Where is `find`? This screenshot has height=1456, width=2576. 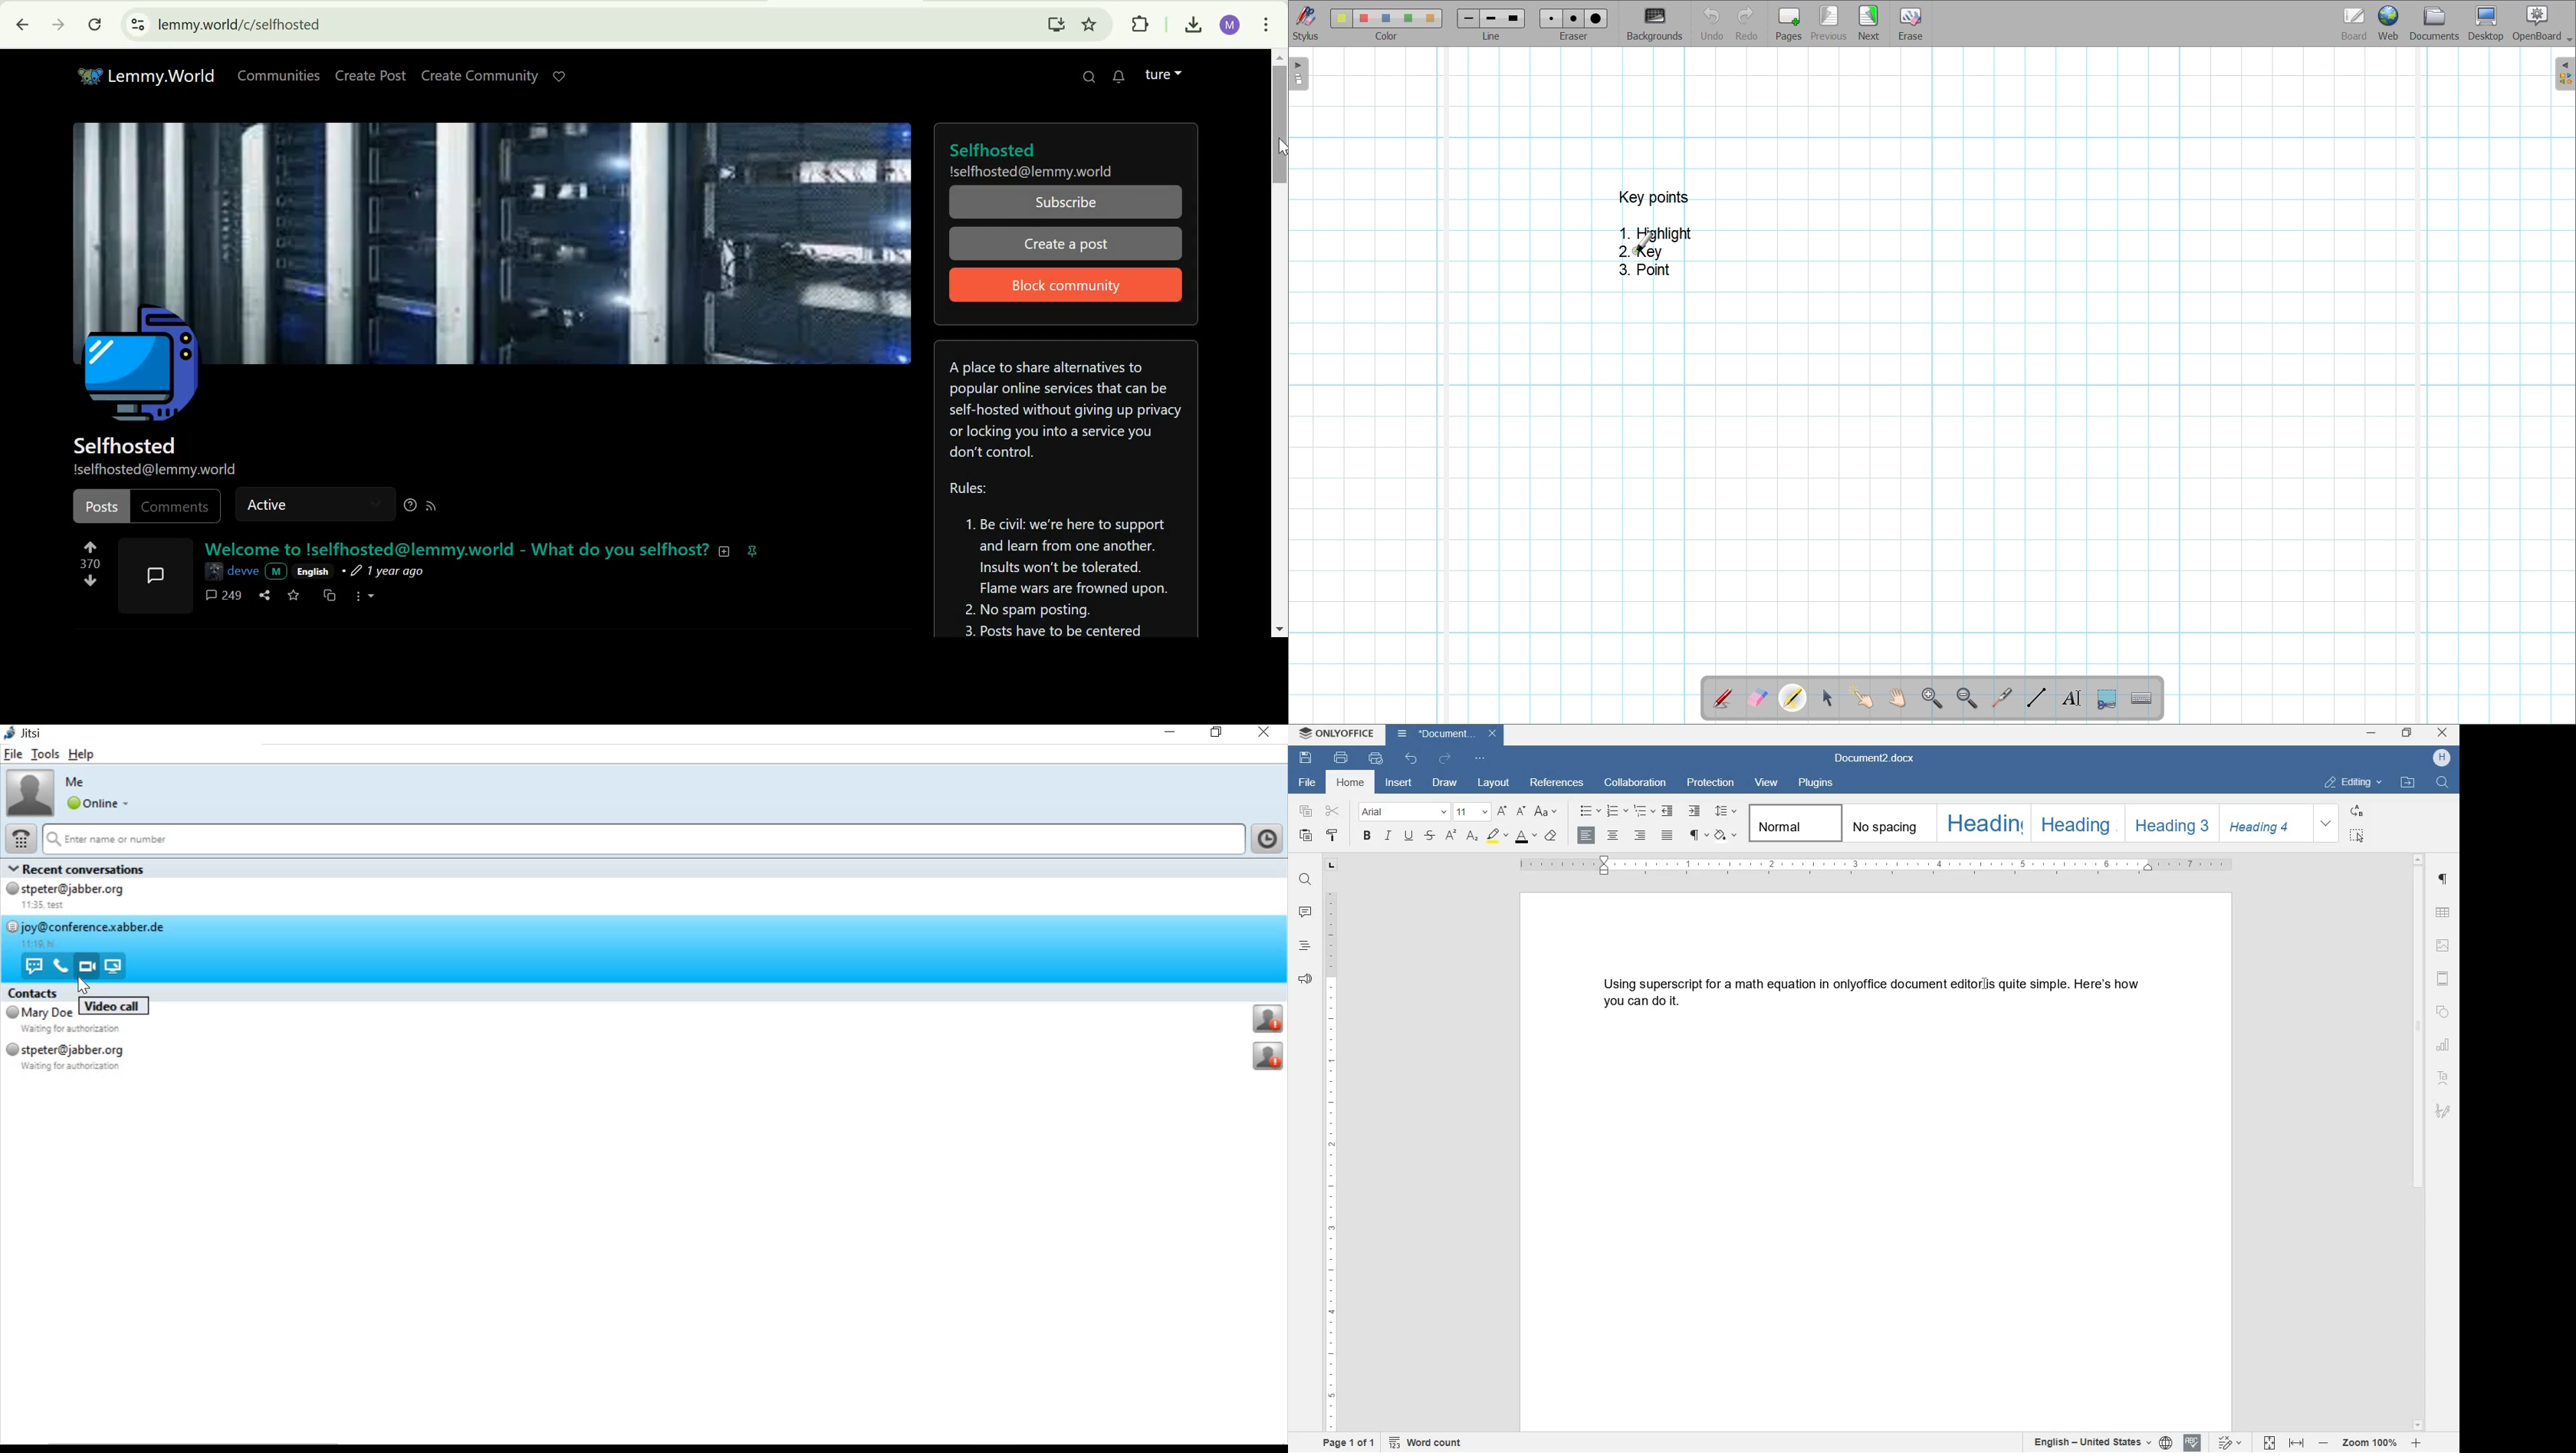 find is located at coordinates (1305, 877).